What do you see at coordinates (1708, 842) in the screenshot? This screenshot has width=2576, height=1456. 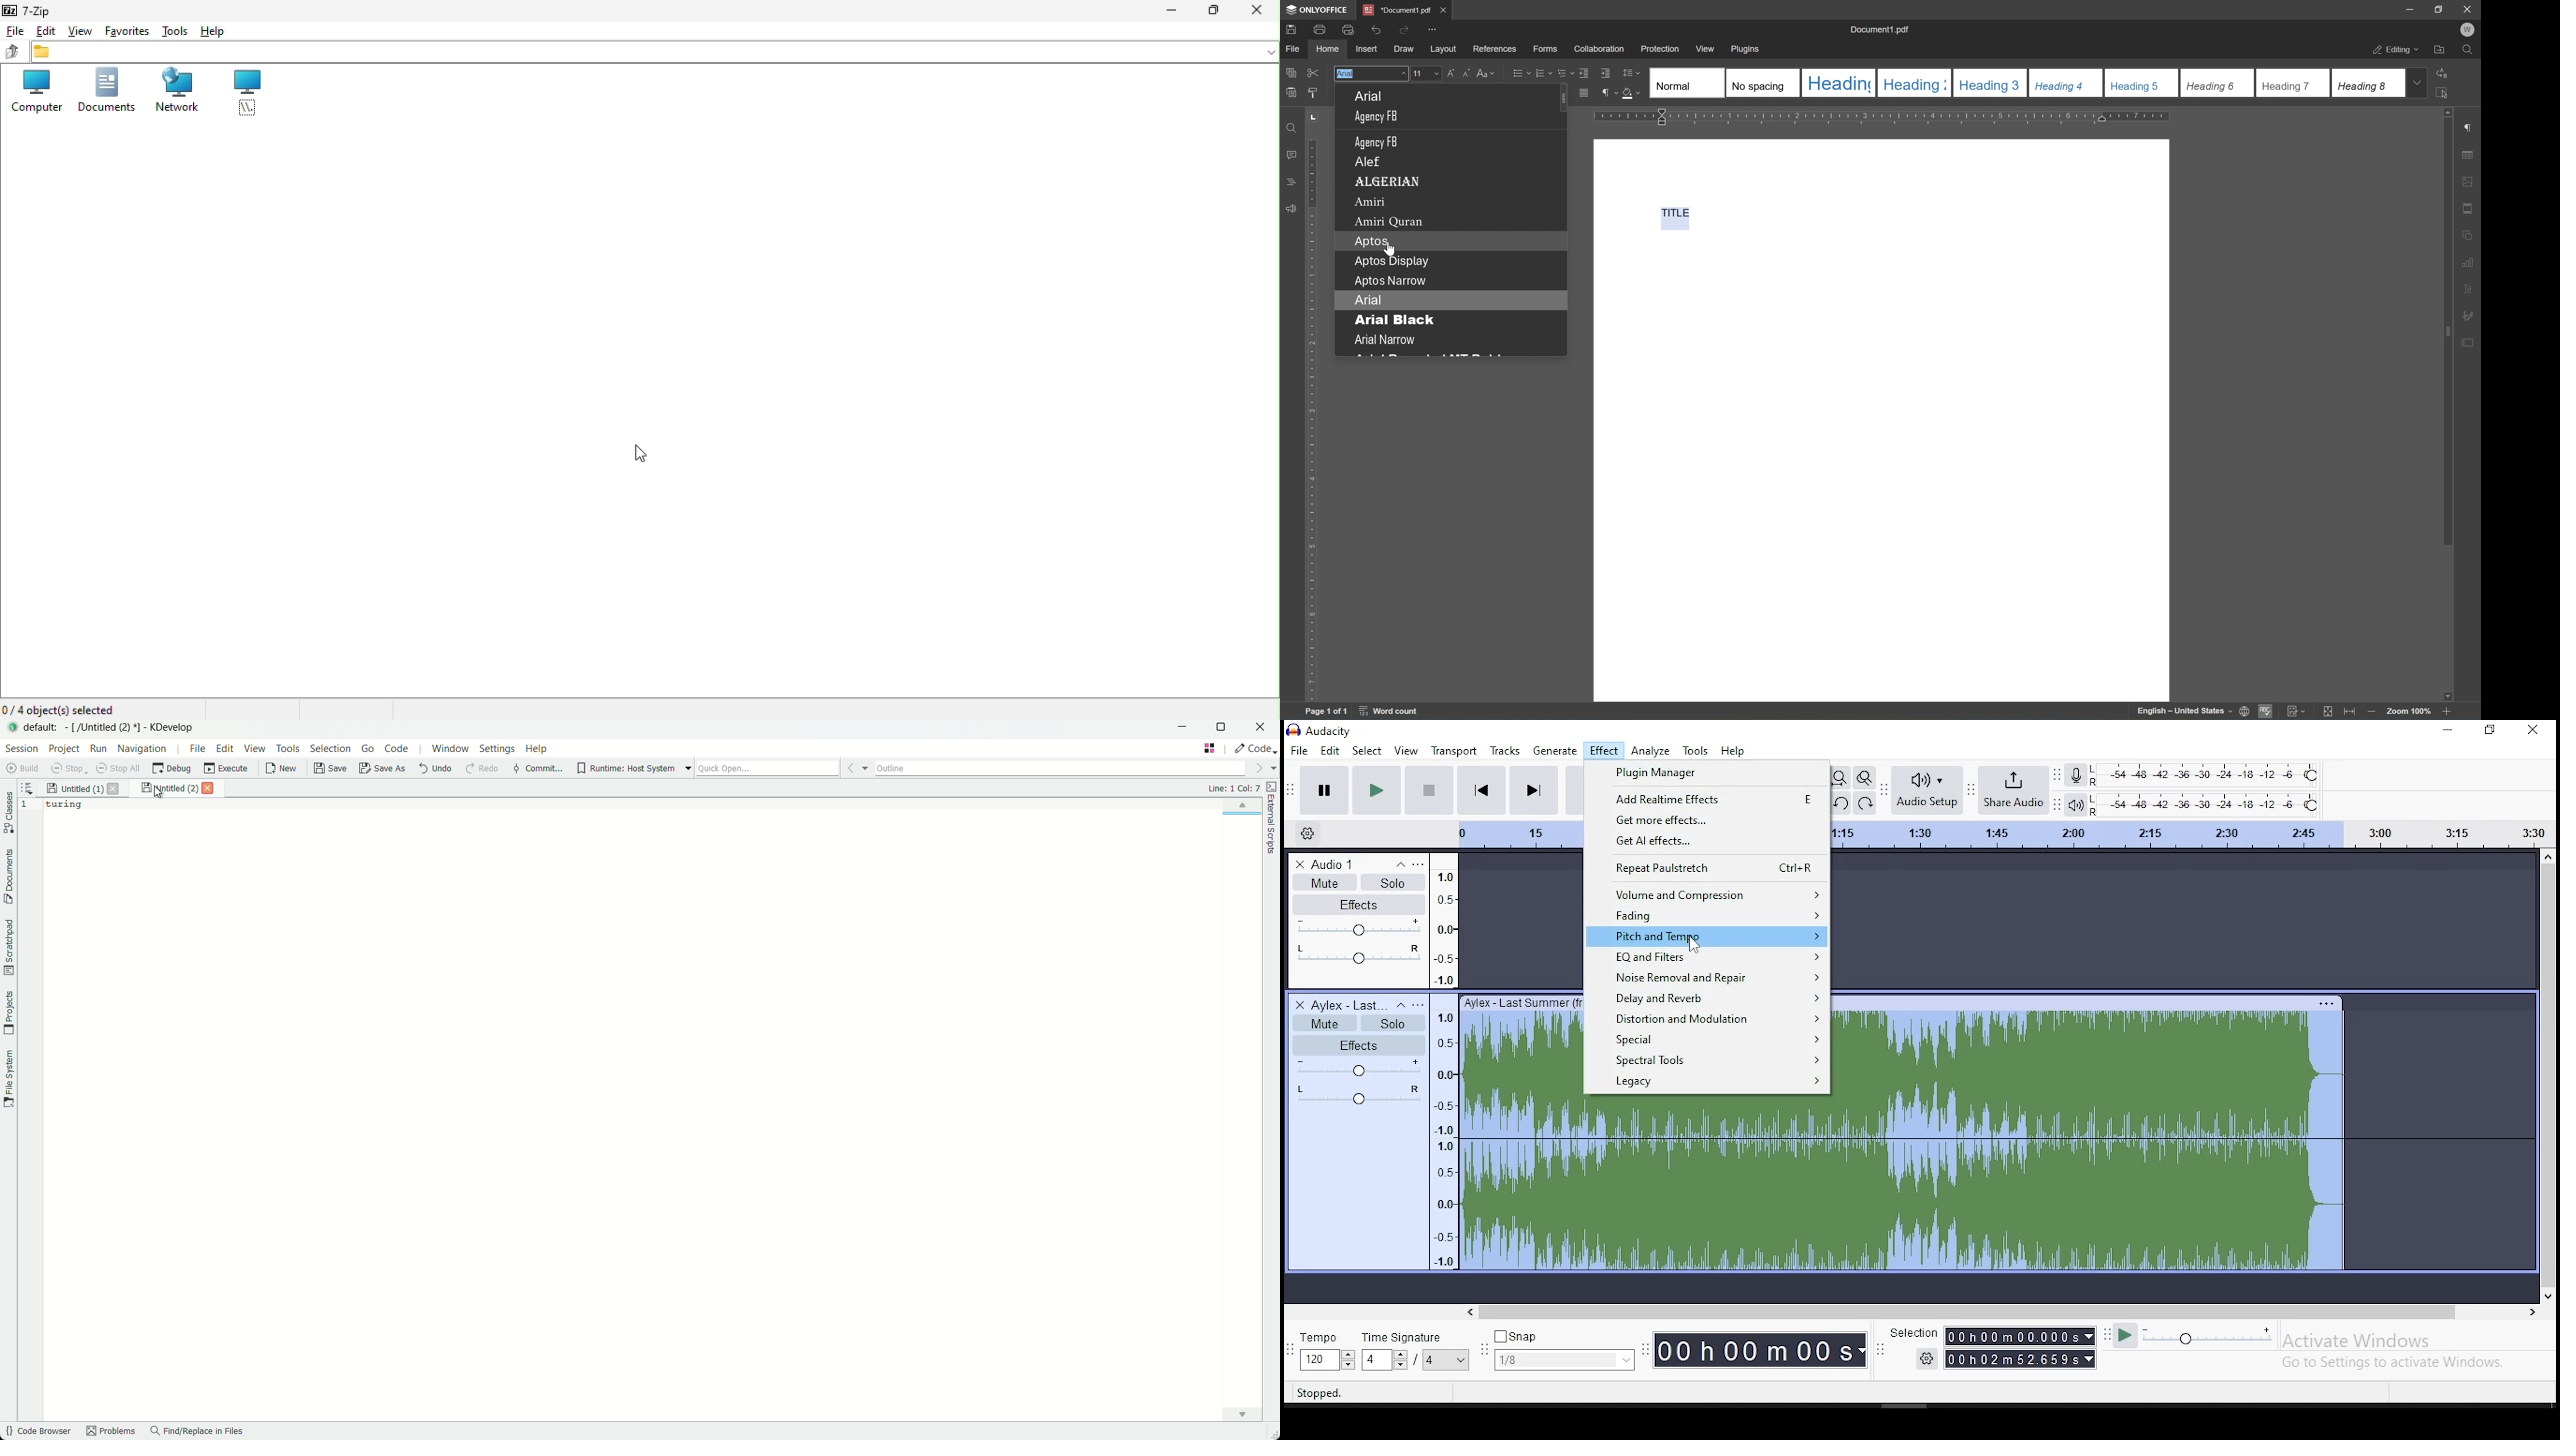 I see `get AI effects` at bounding box center [1708, 842].